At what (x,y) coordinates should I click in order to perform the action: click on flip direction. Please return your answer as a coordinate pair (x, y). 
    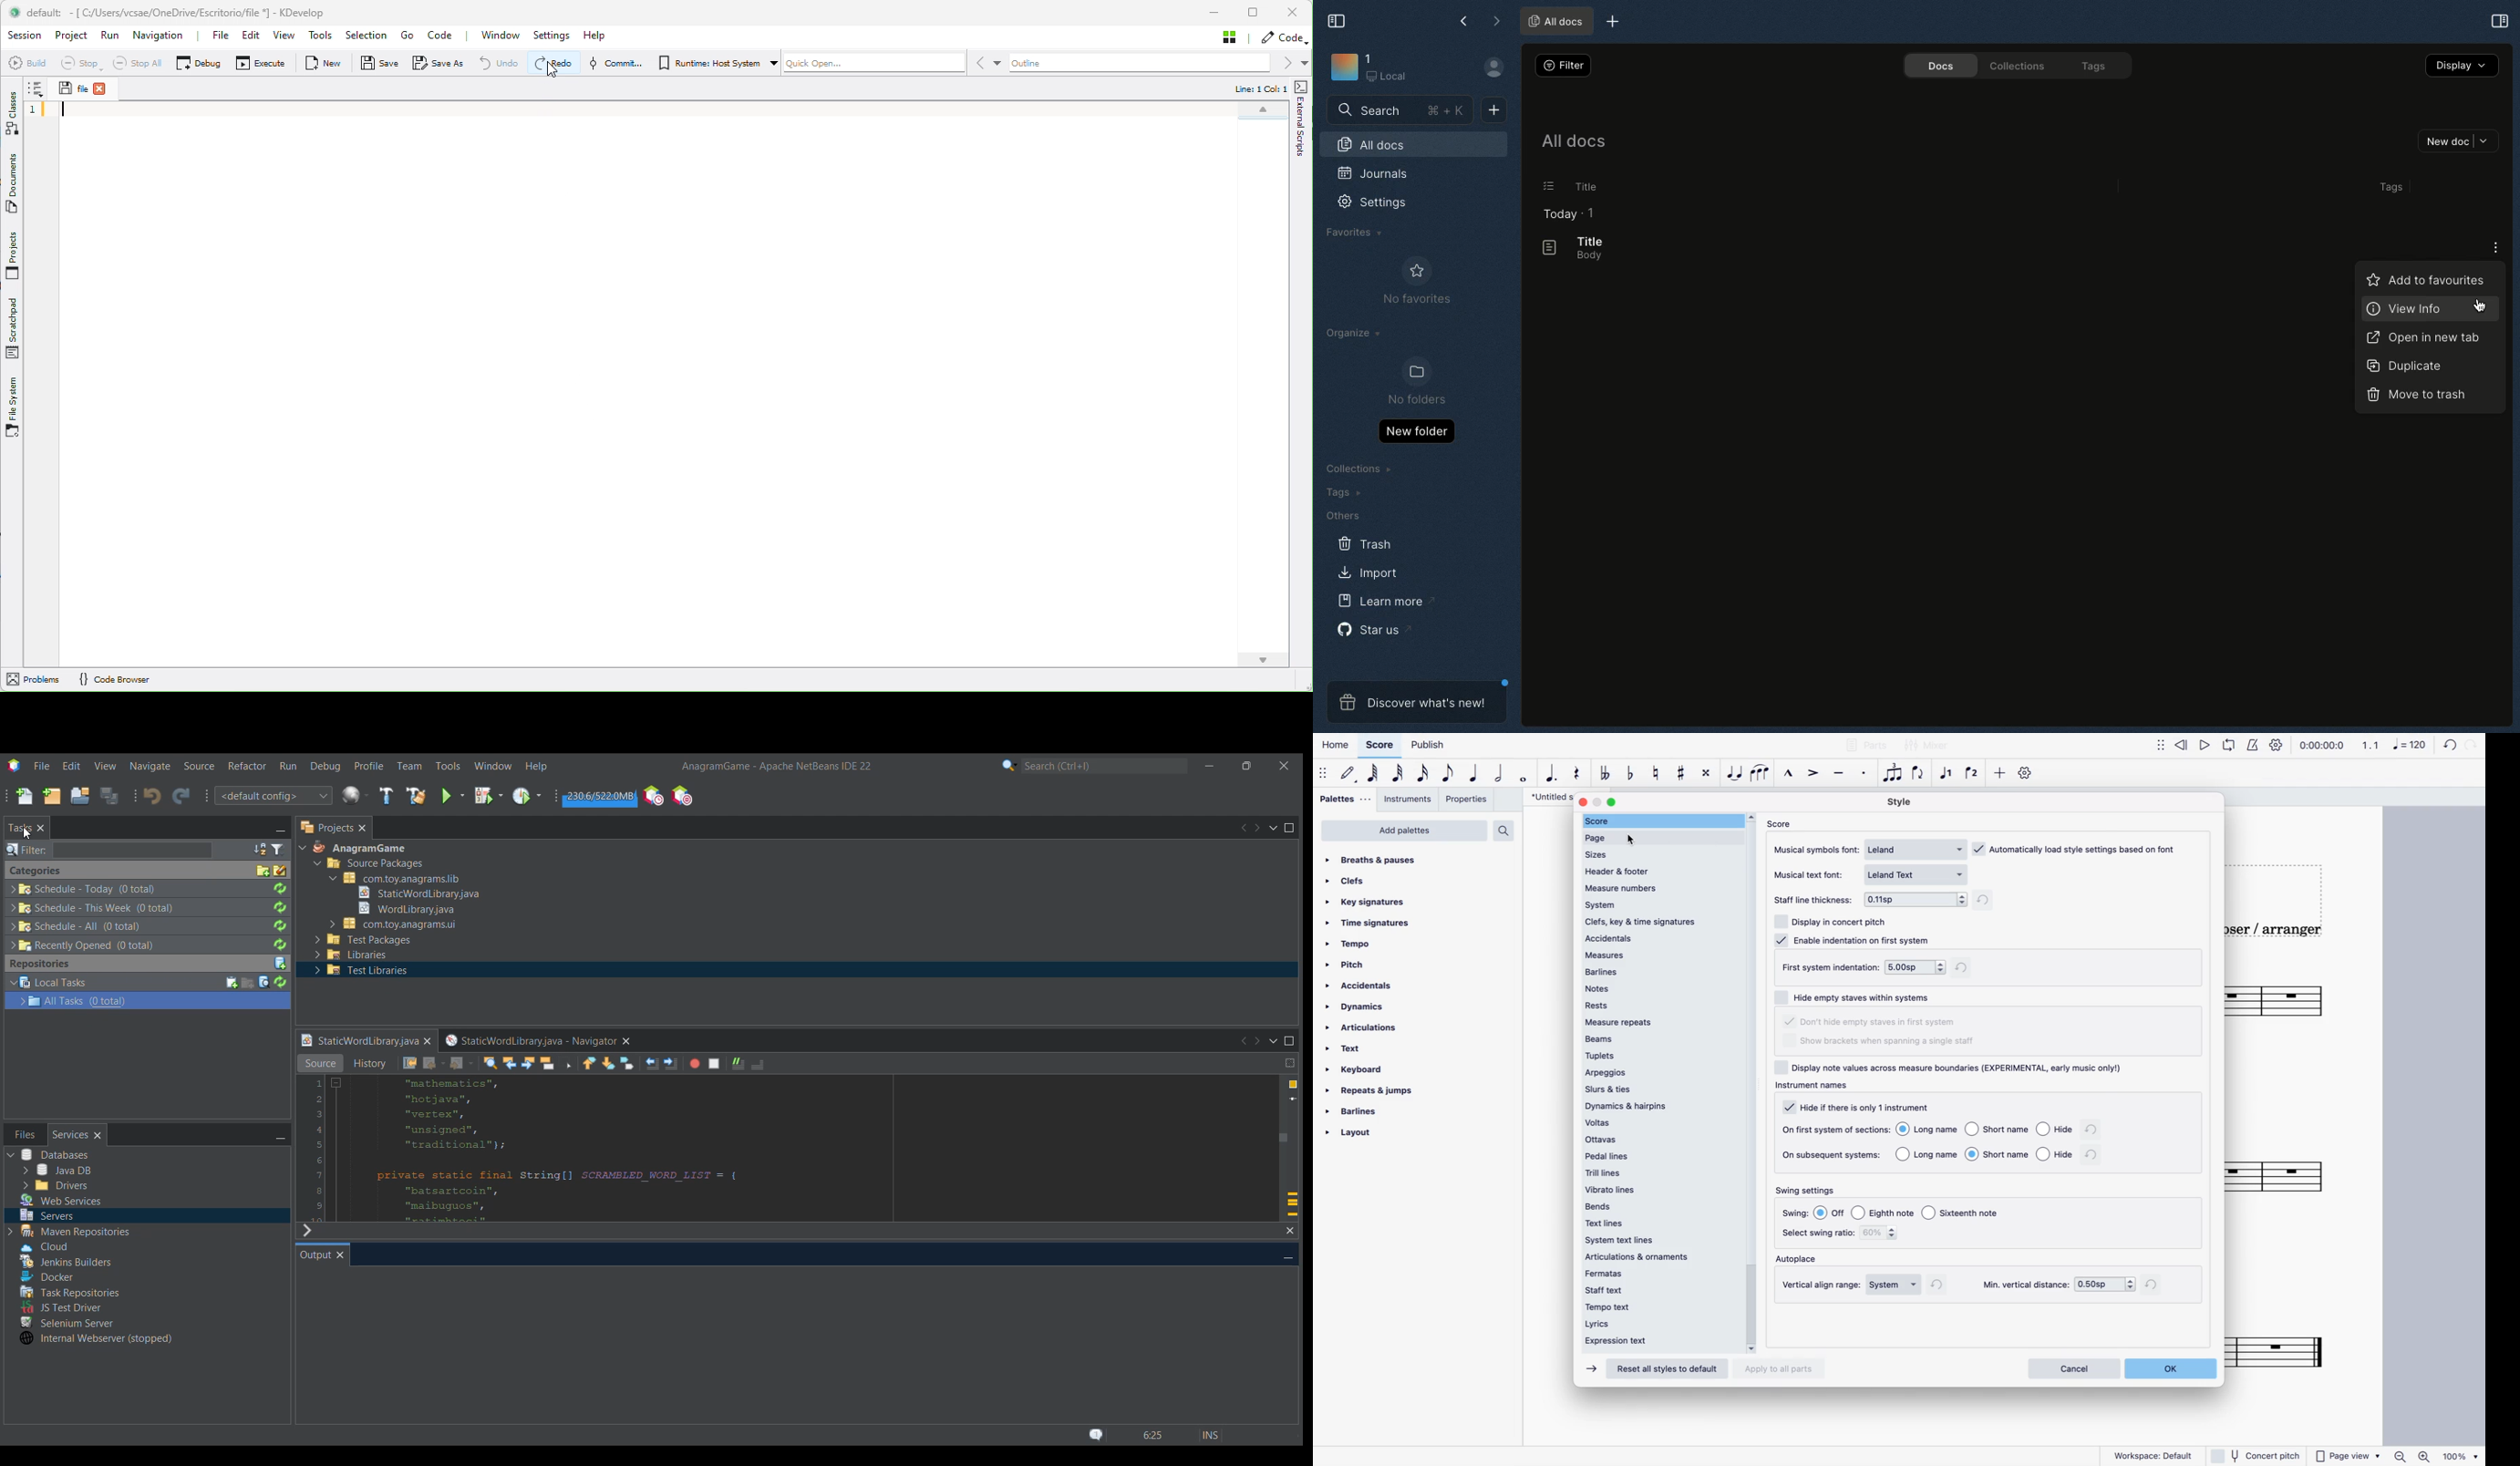
    Looking at the image, I should click on (1920, 777).